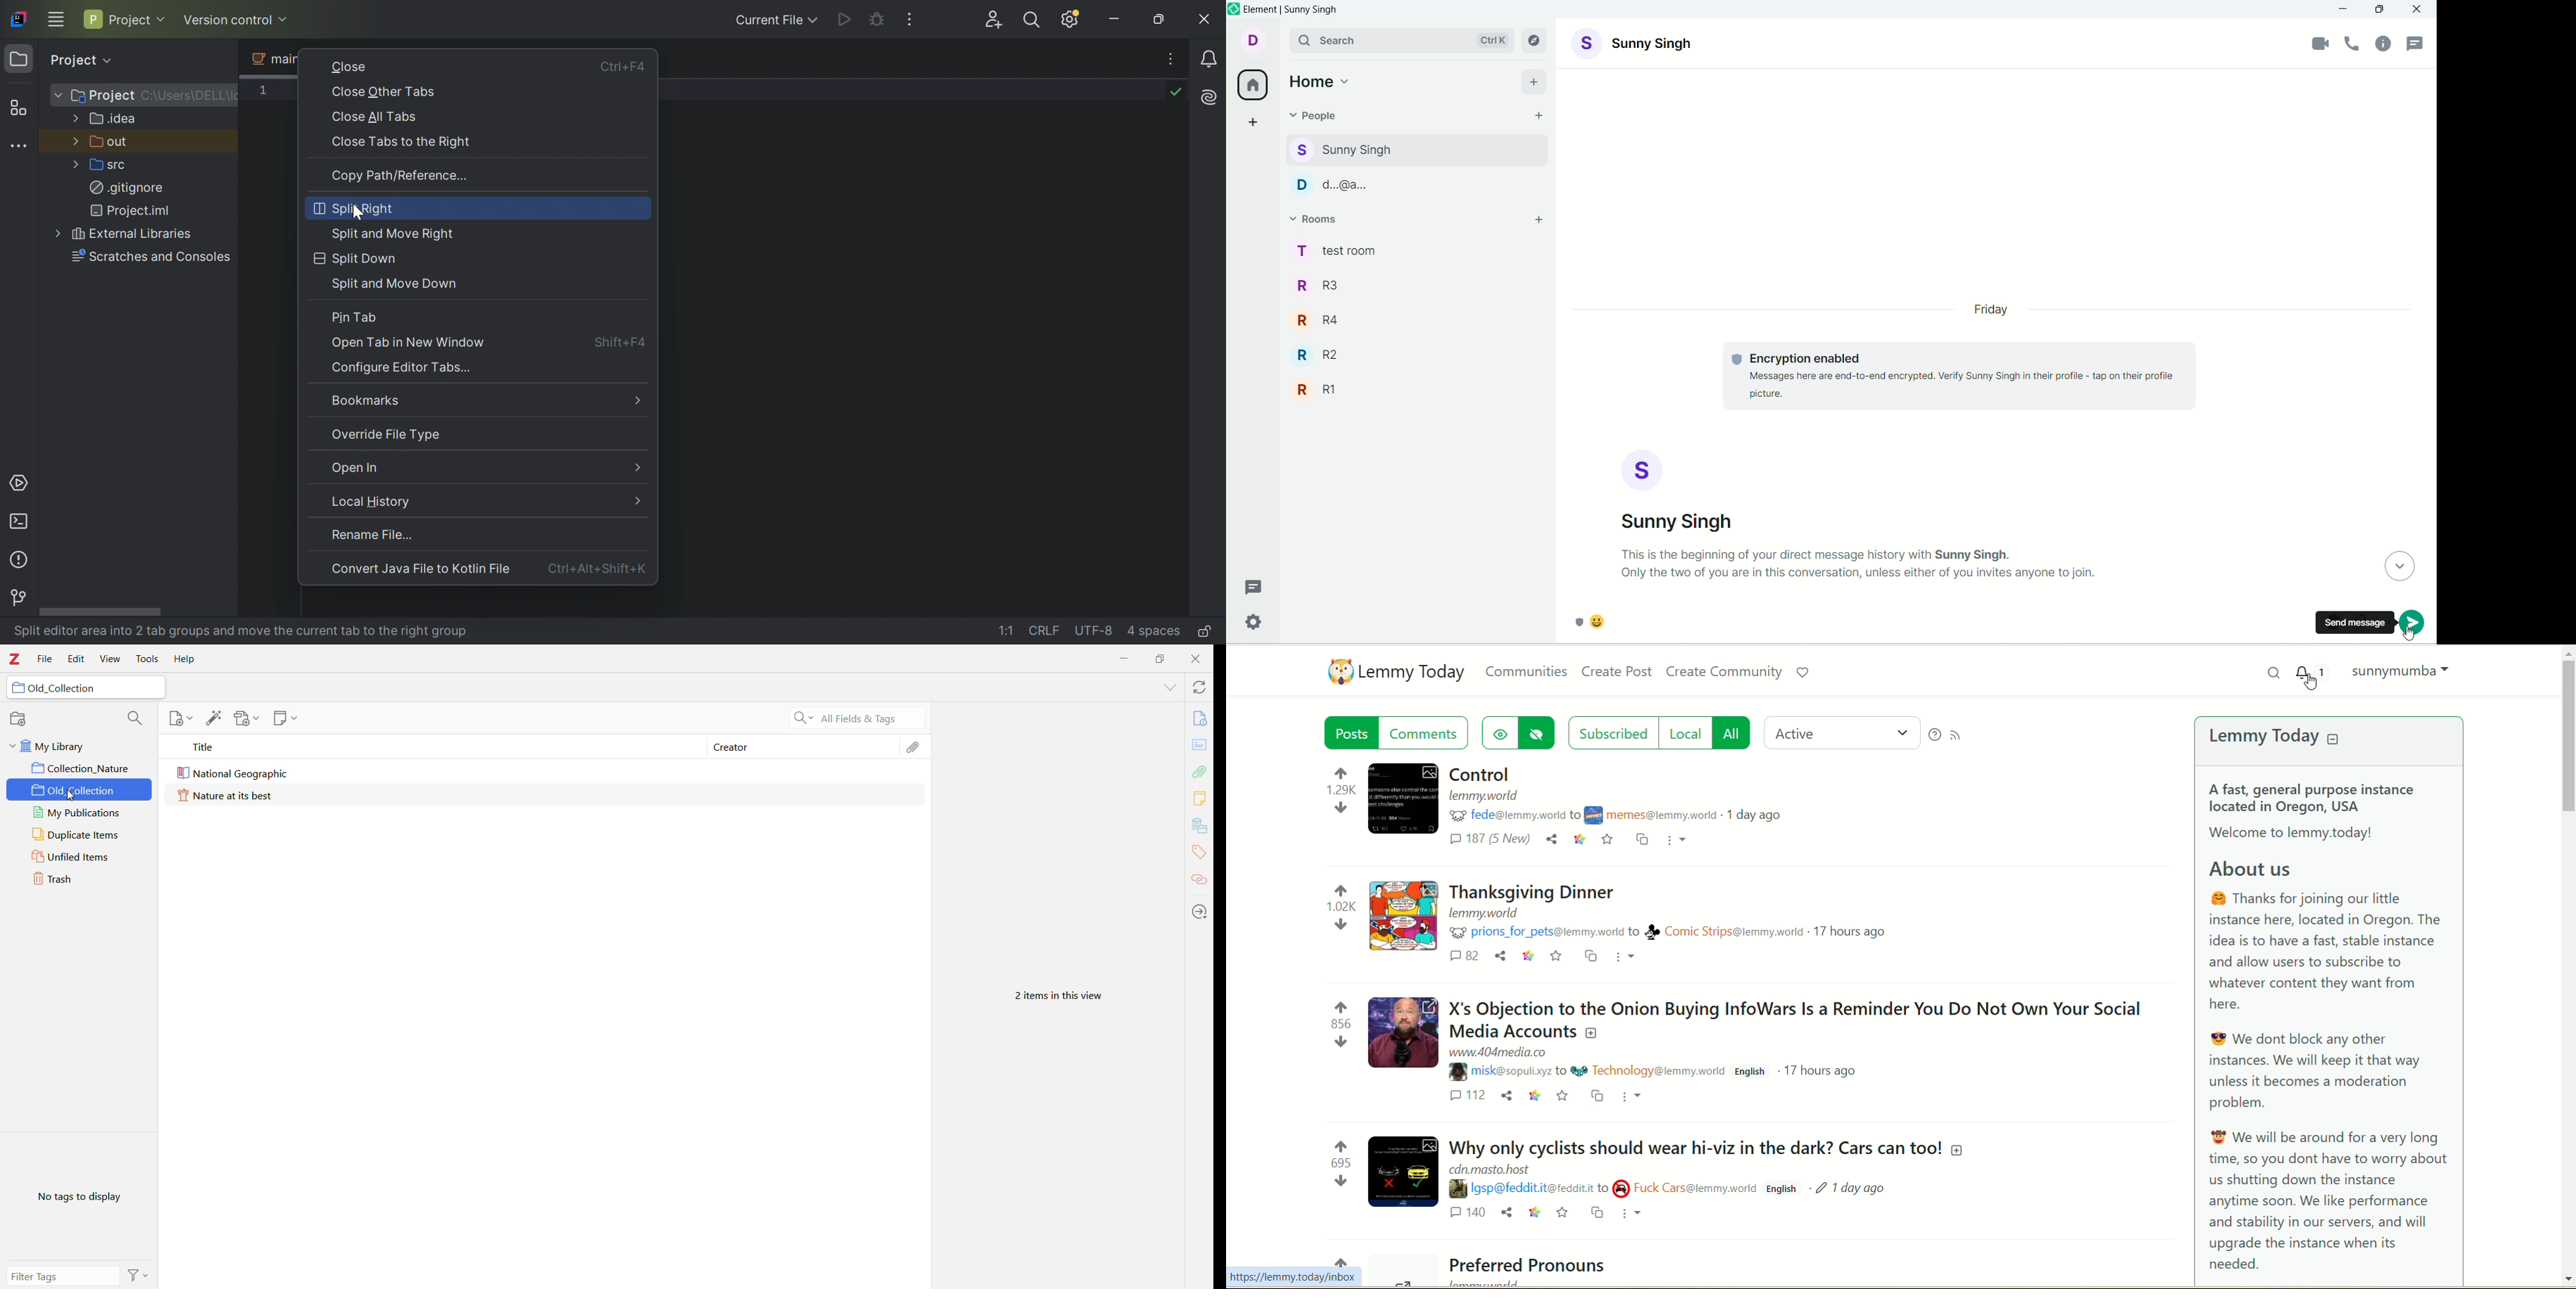 This screenshot has width=2576, height=1316. What do you see at coordinates (366, 402) in the screenshot?
I see `Bookmarks` at bounding box center [366, 402].